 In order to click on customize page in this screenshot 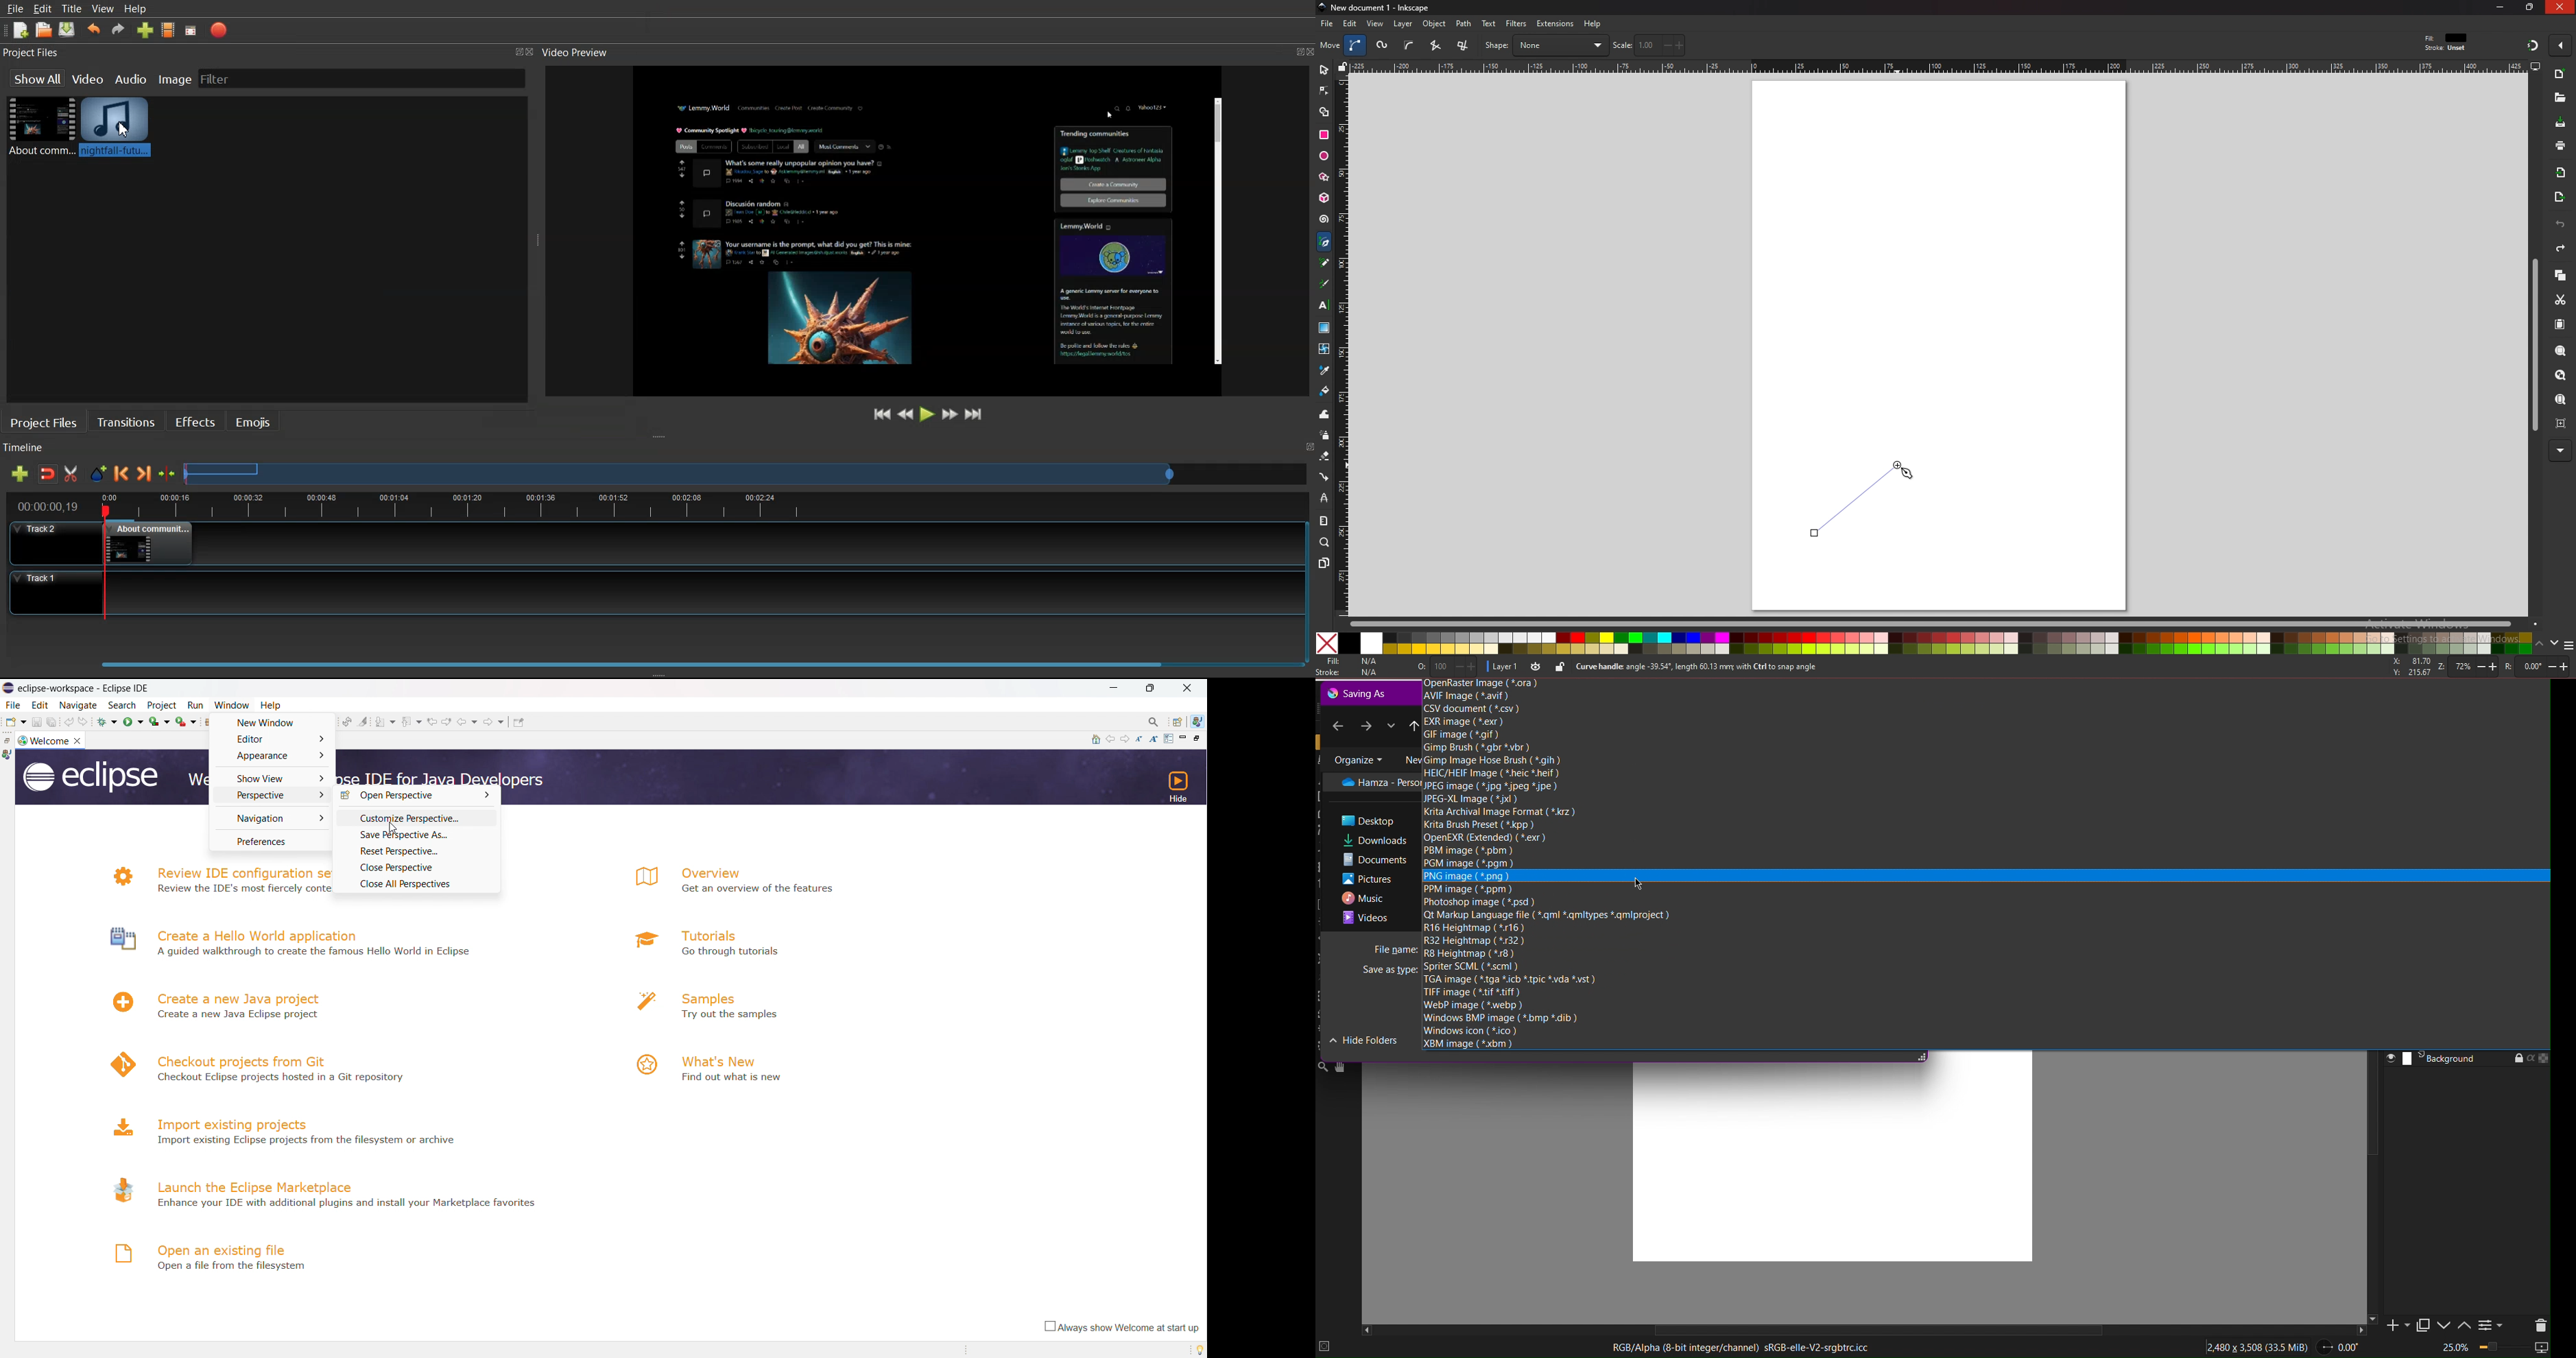, I will do `click(1168, 739)`.